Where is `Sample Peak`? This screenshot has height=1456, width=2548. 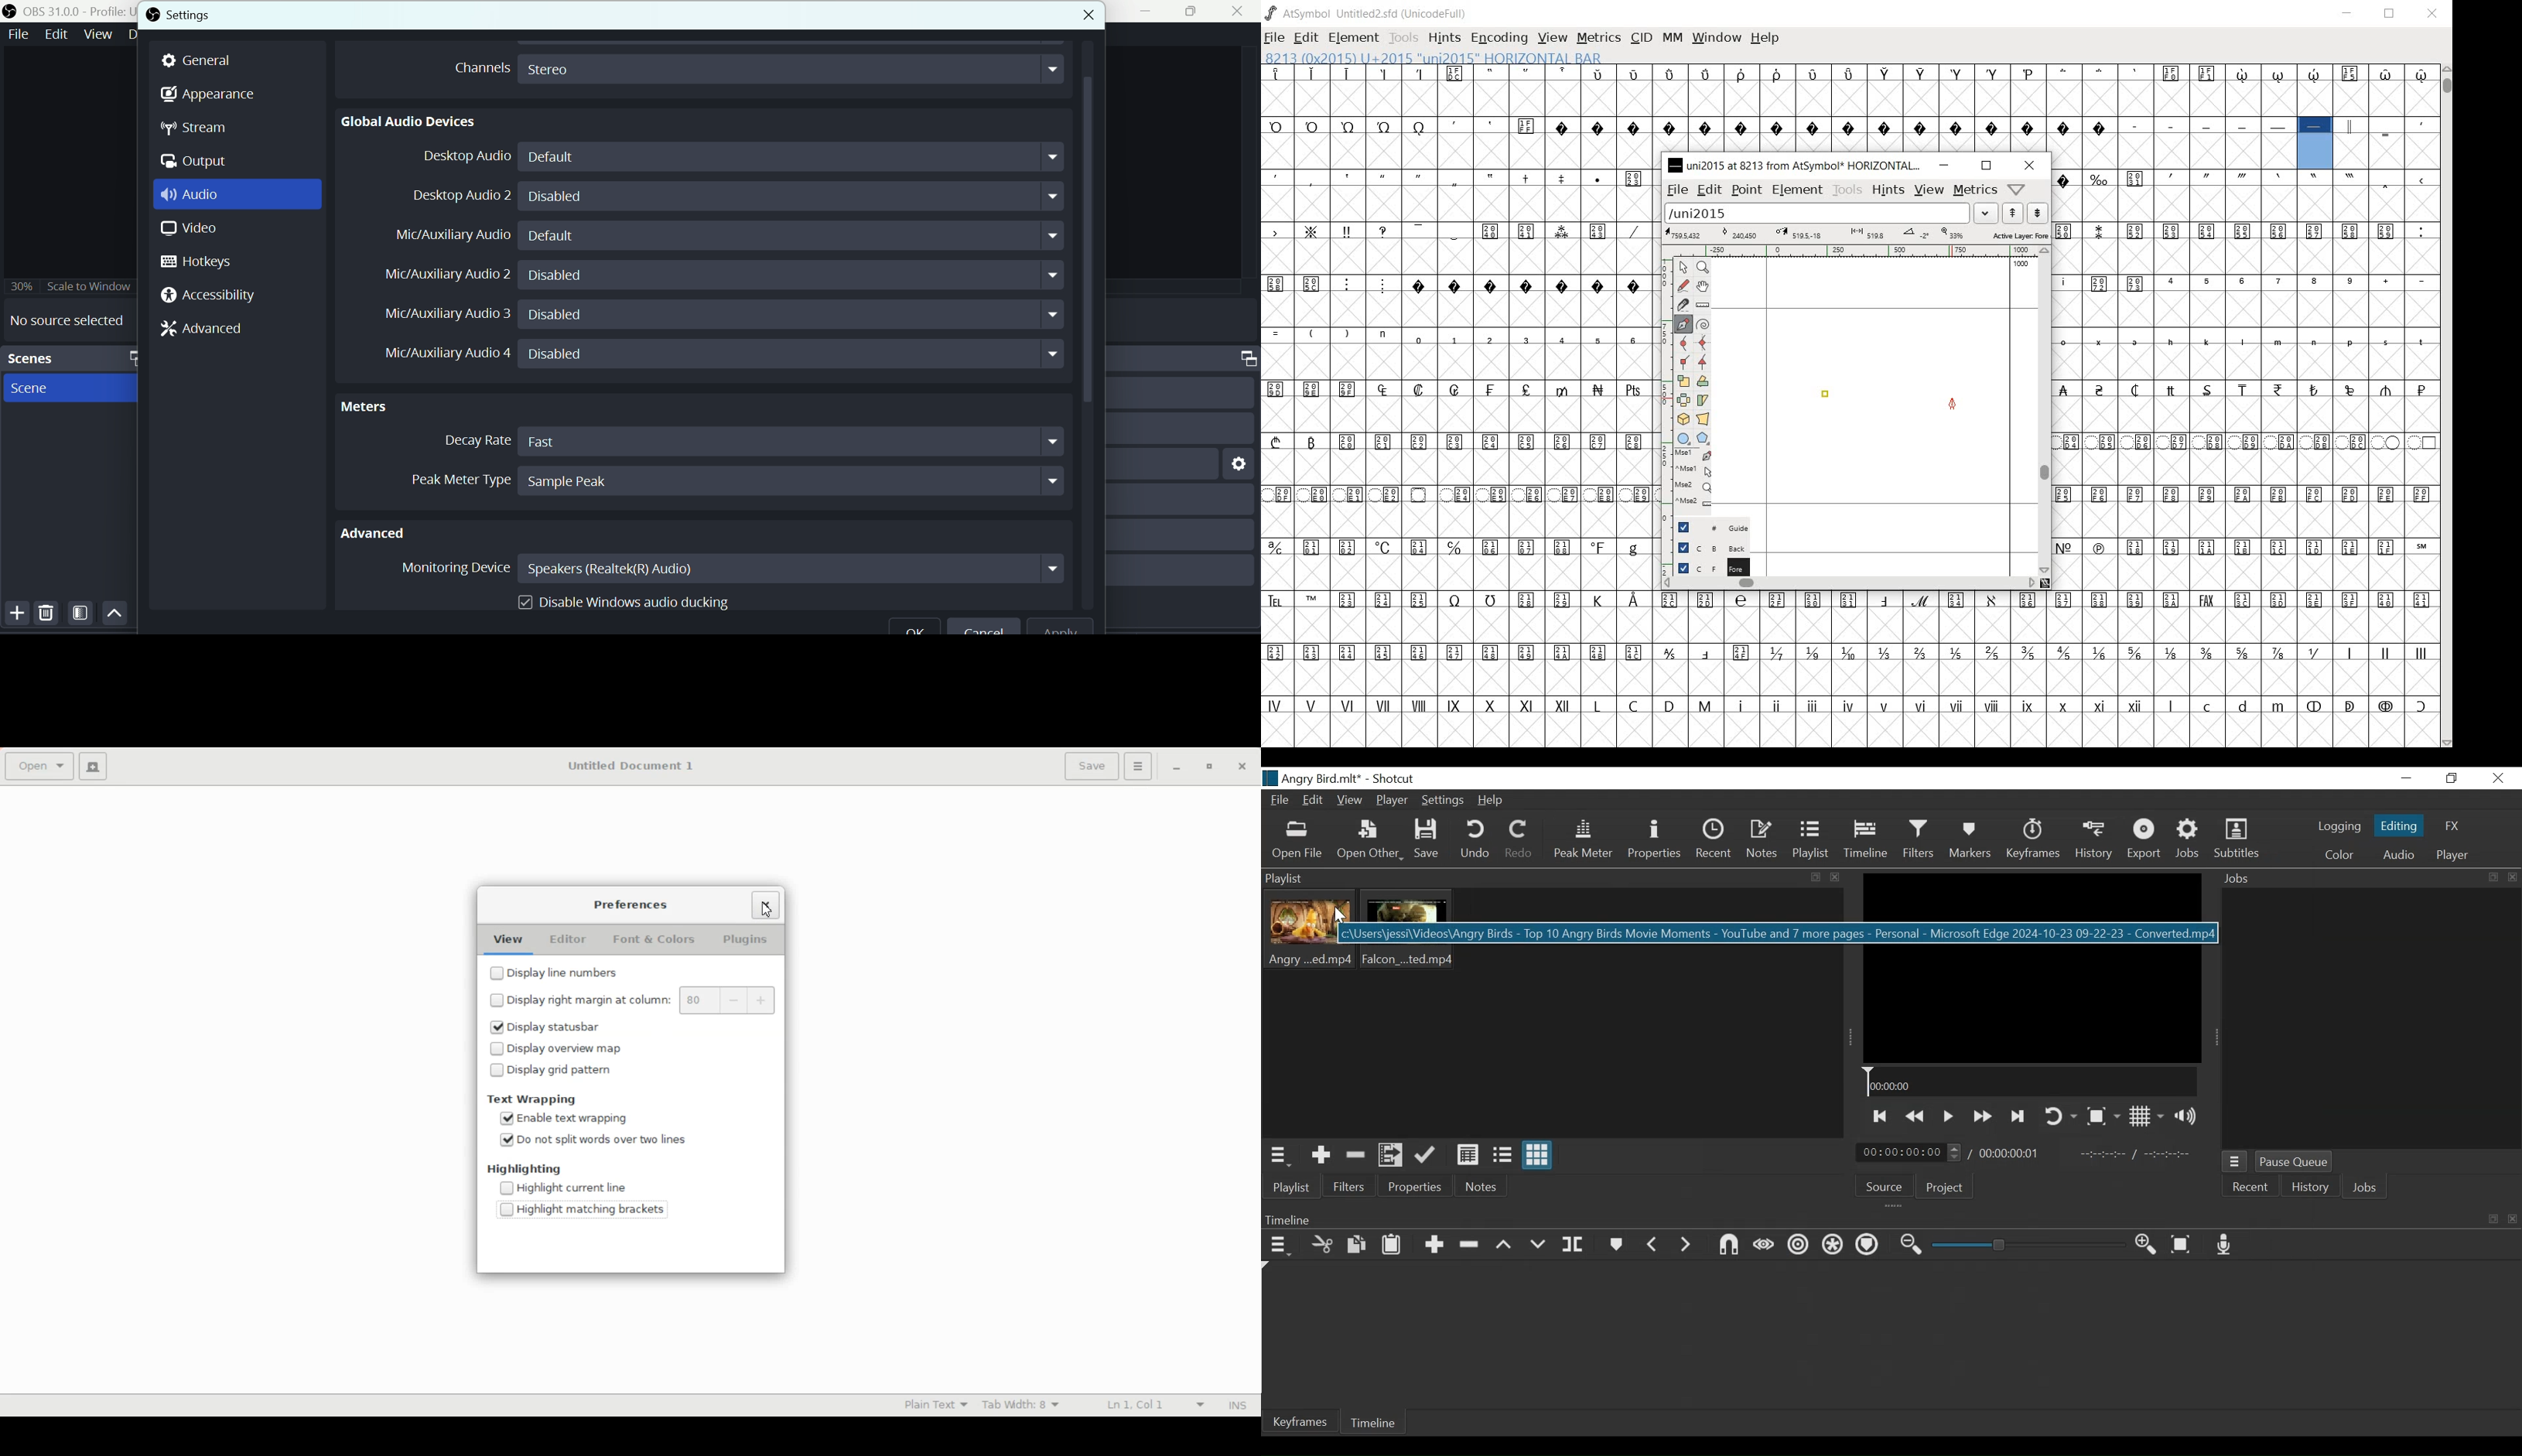 Sample Peak is located at coordinates (791, 481).